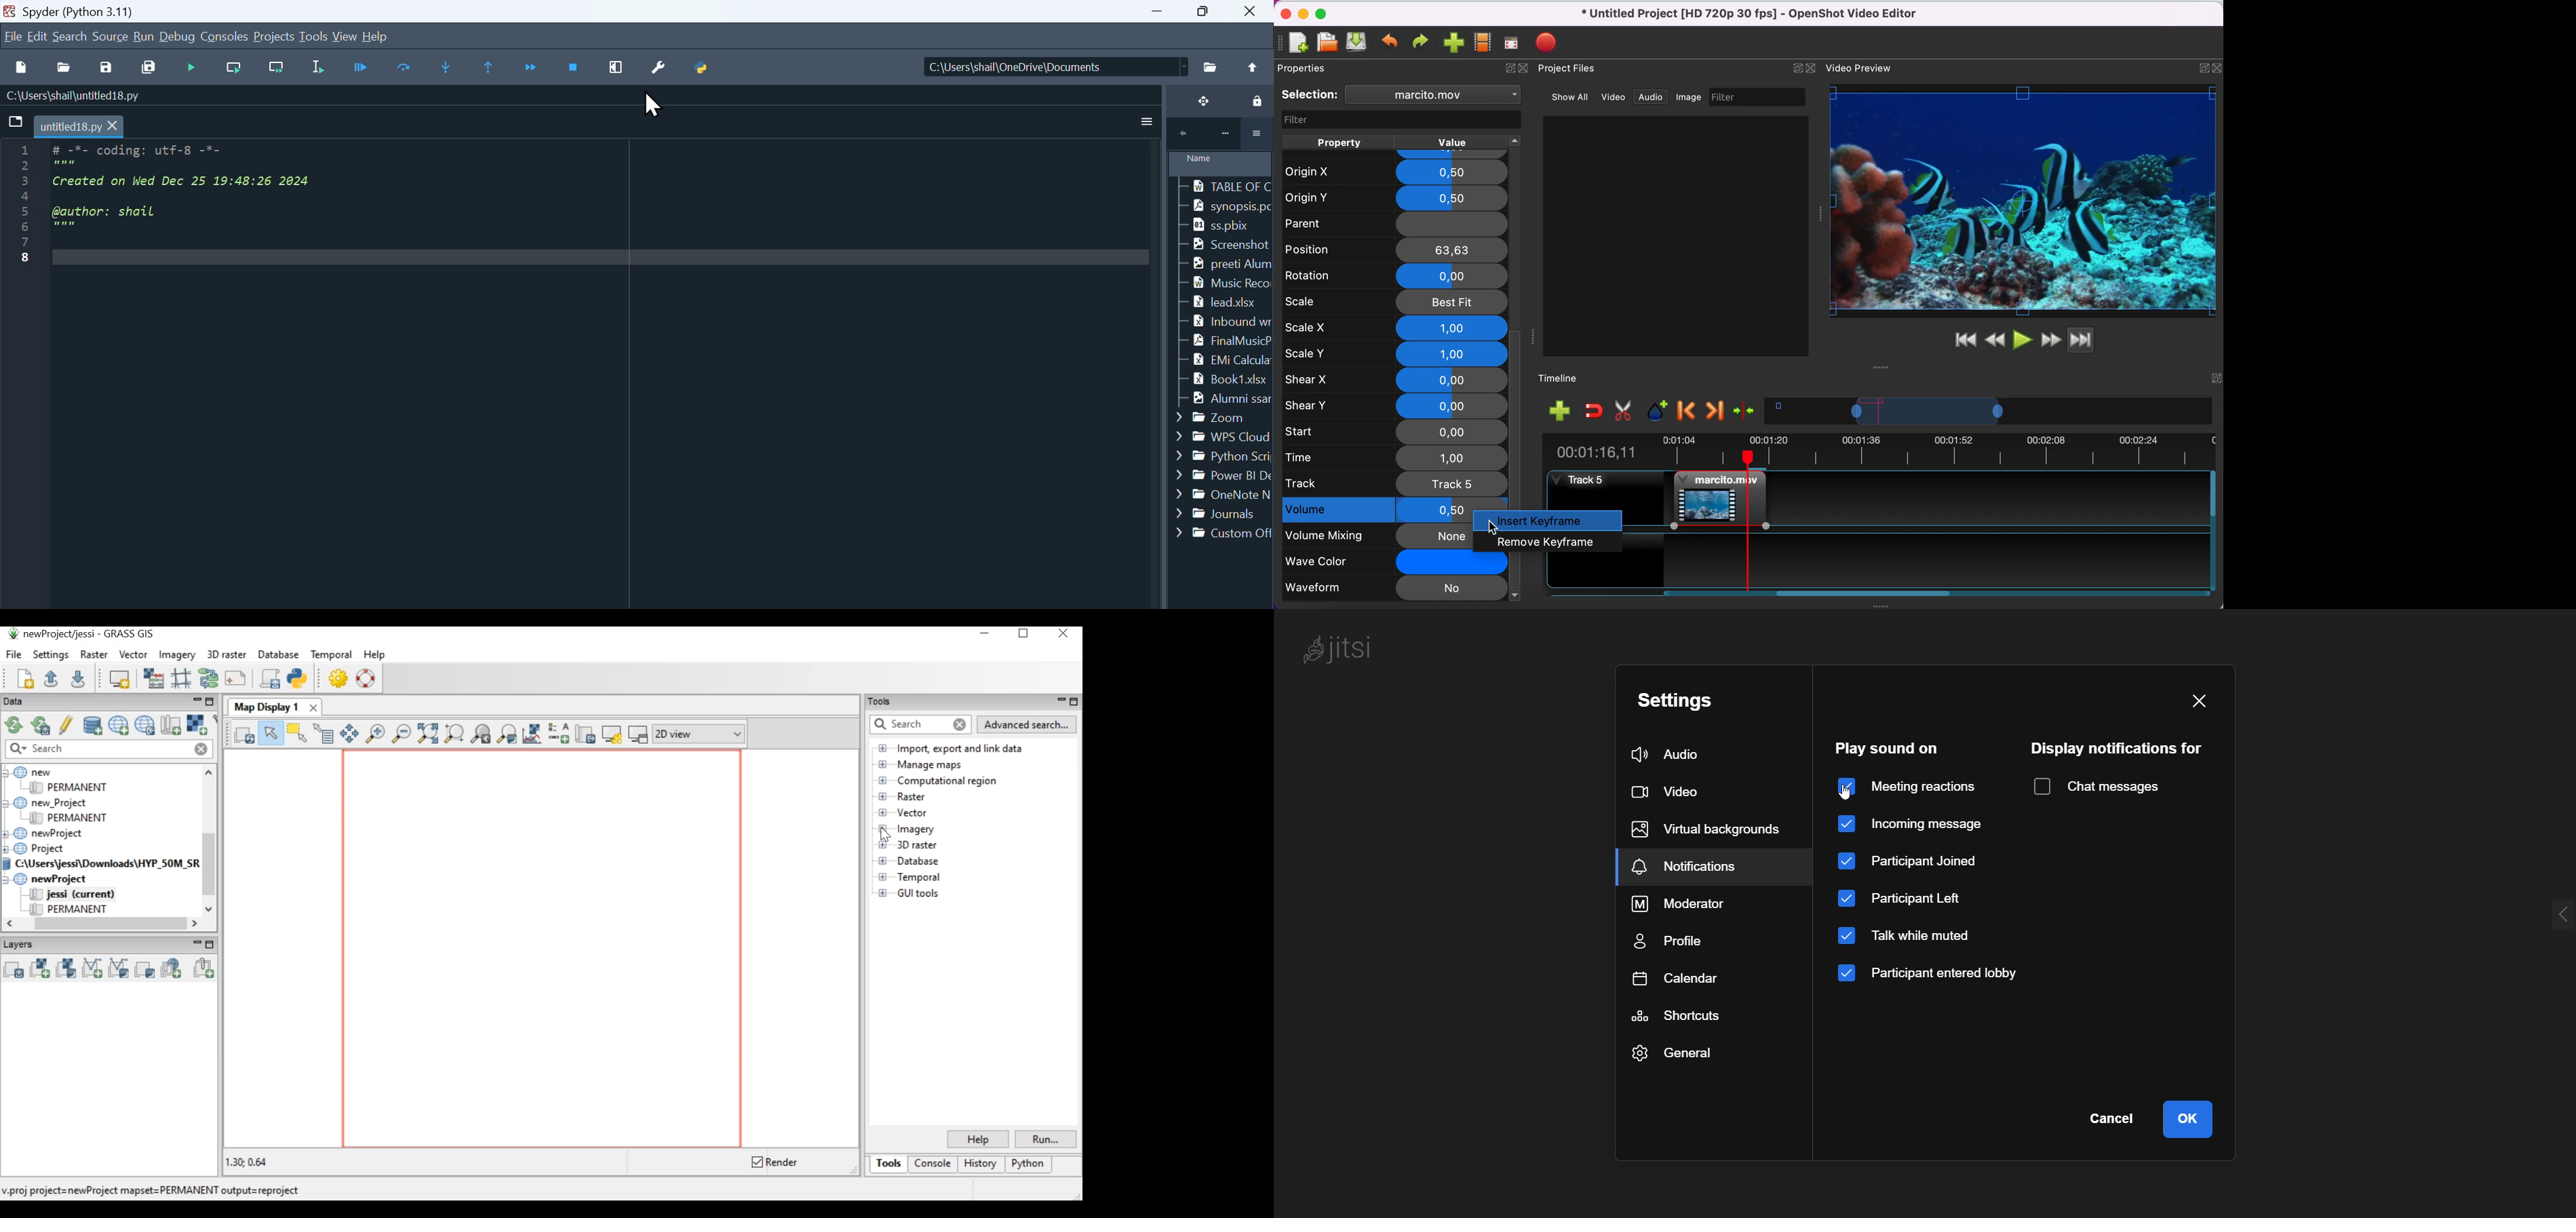  Describe the element at coordinates (1255, 68) in the screenshot. I see `open parent directory` at that location.